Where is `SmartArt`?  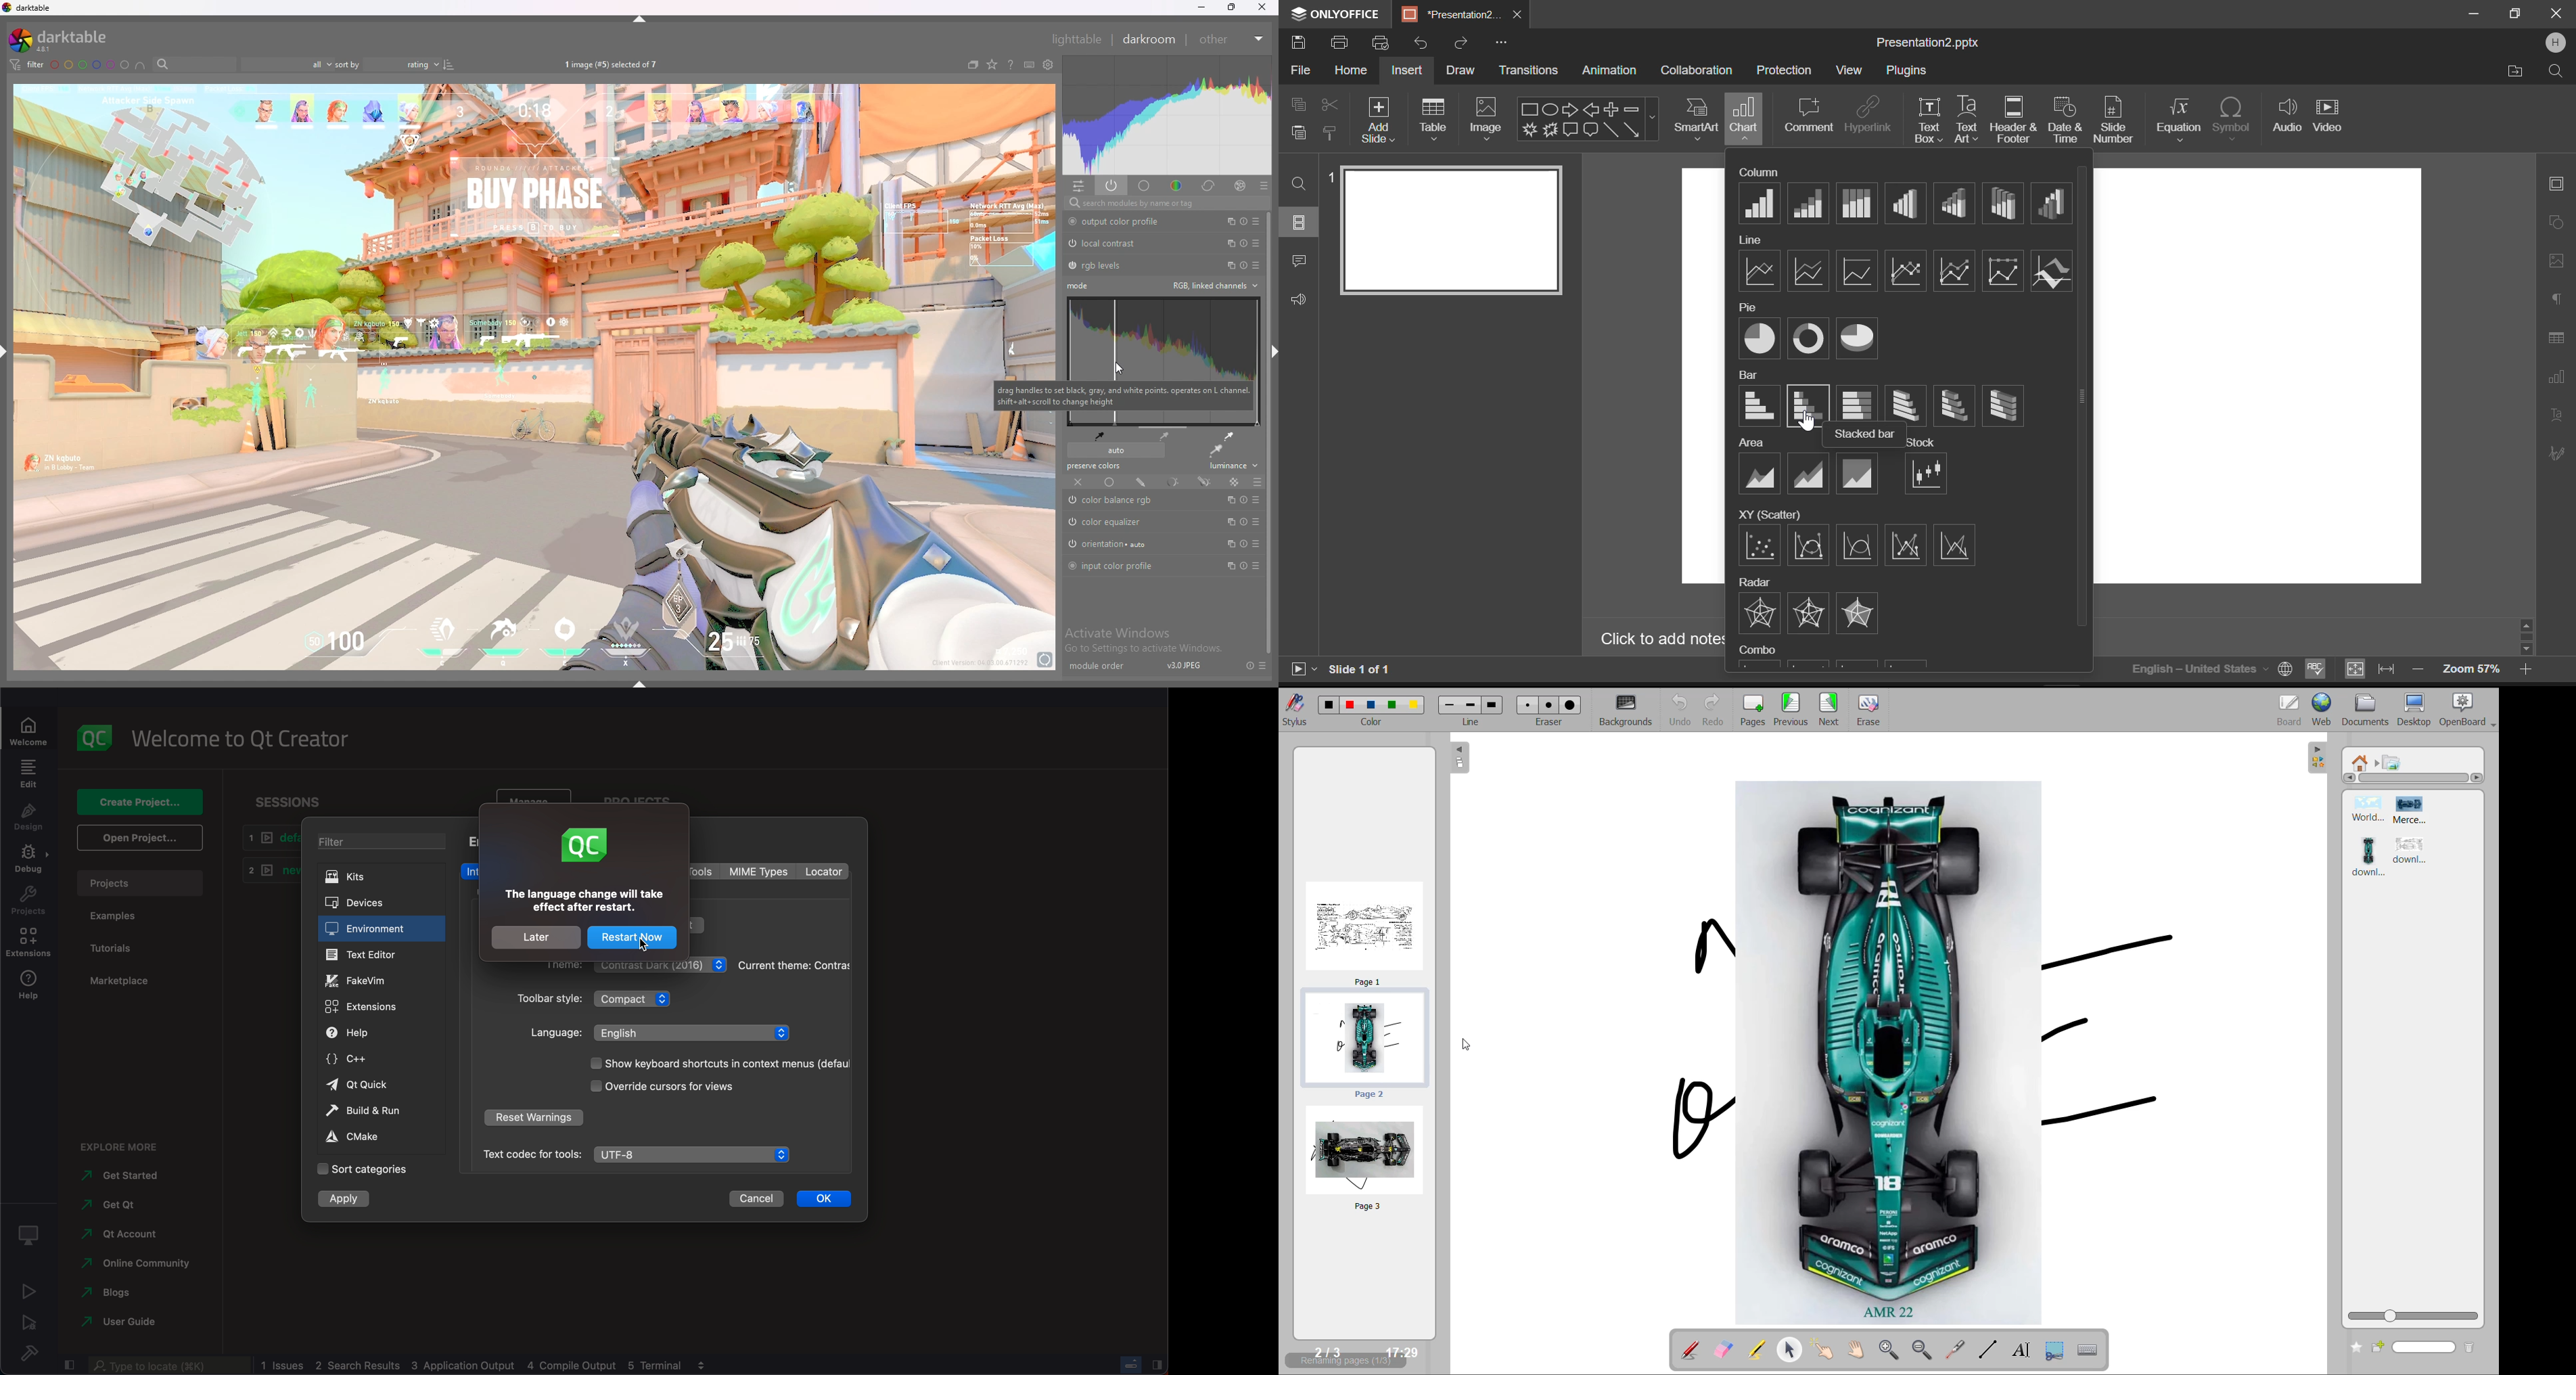
SmartArt is located at coordinates (1697, 120).